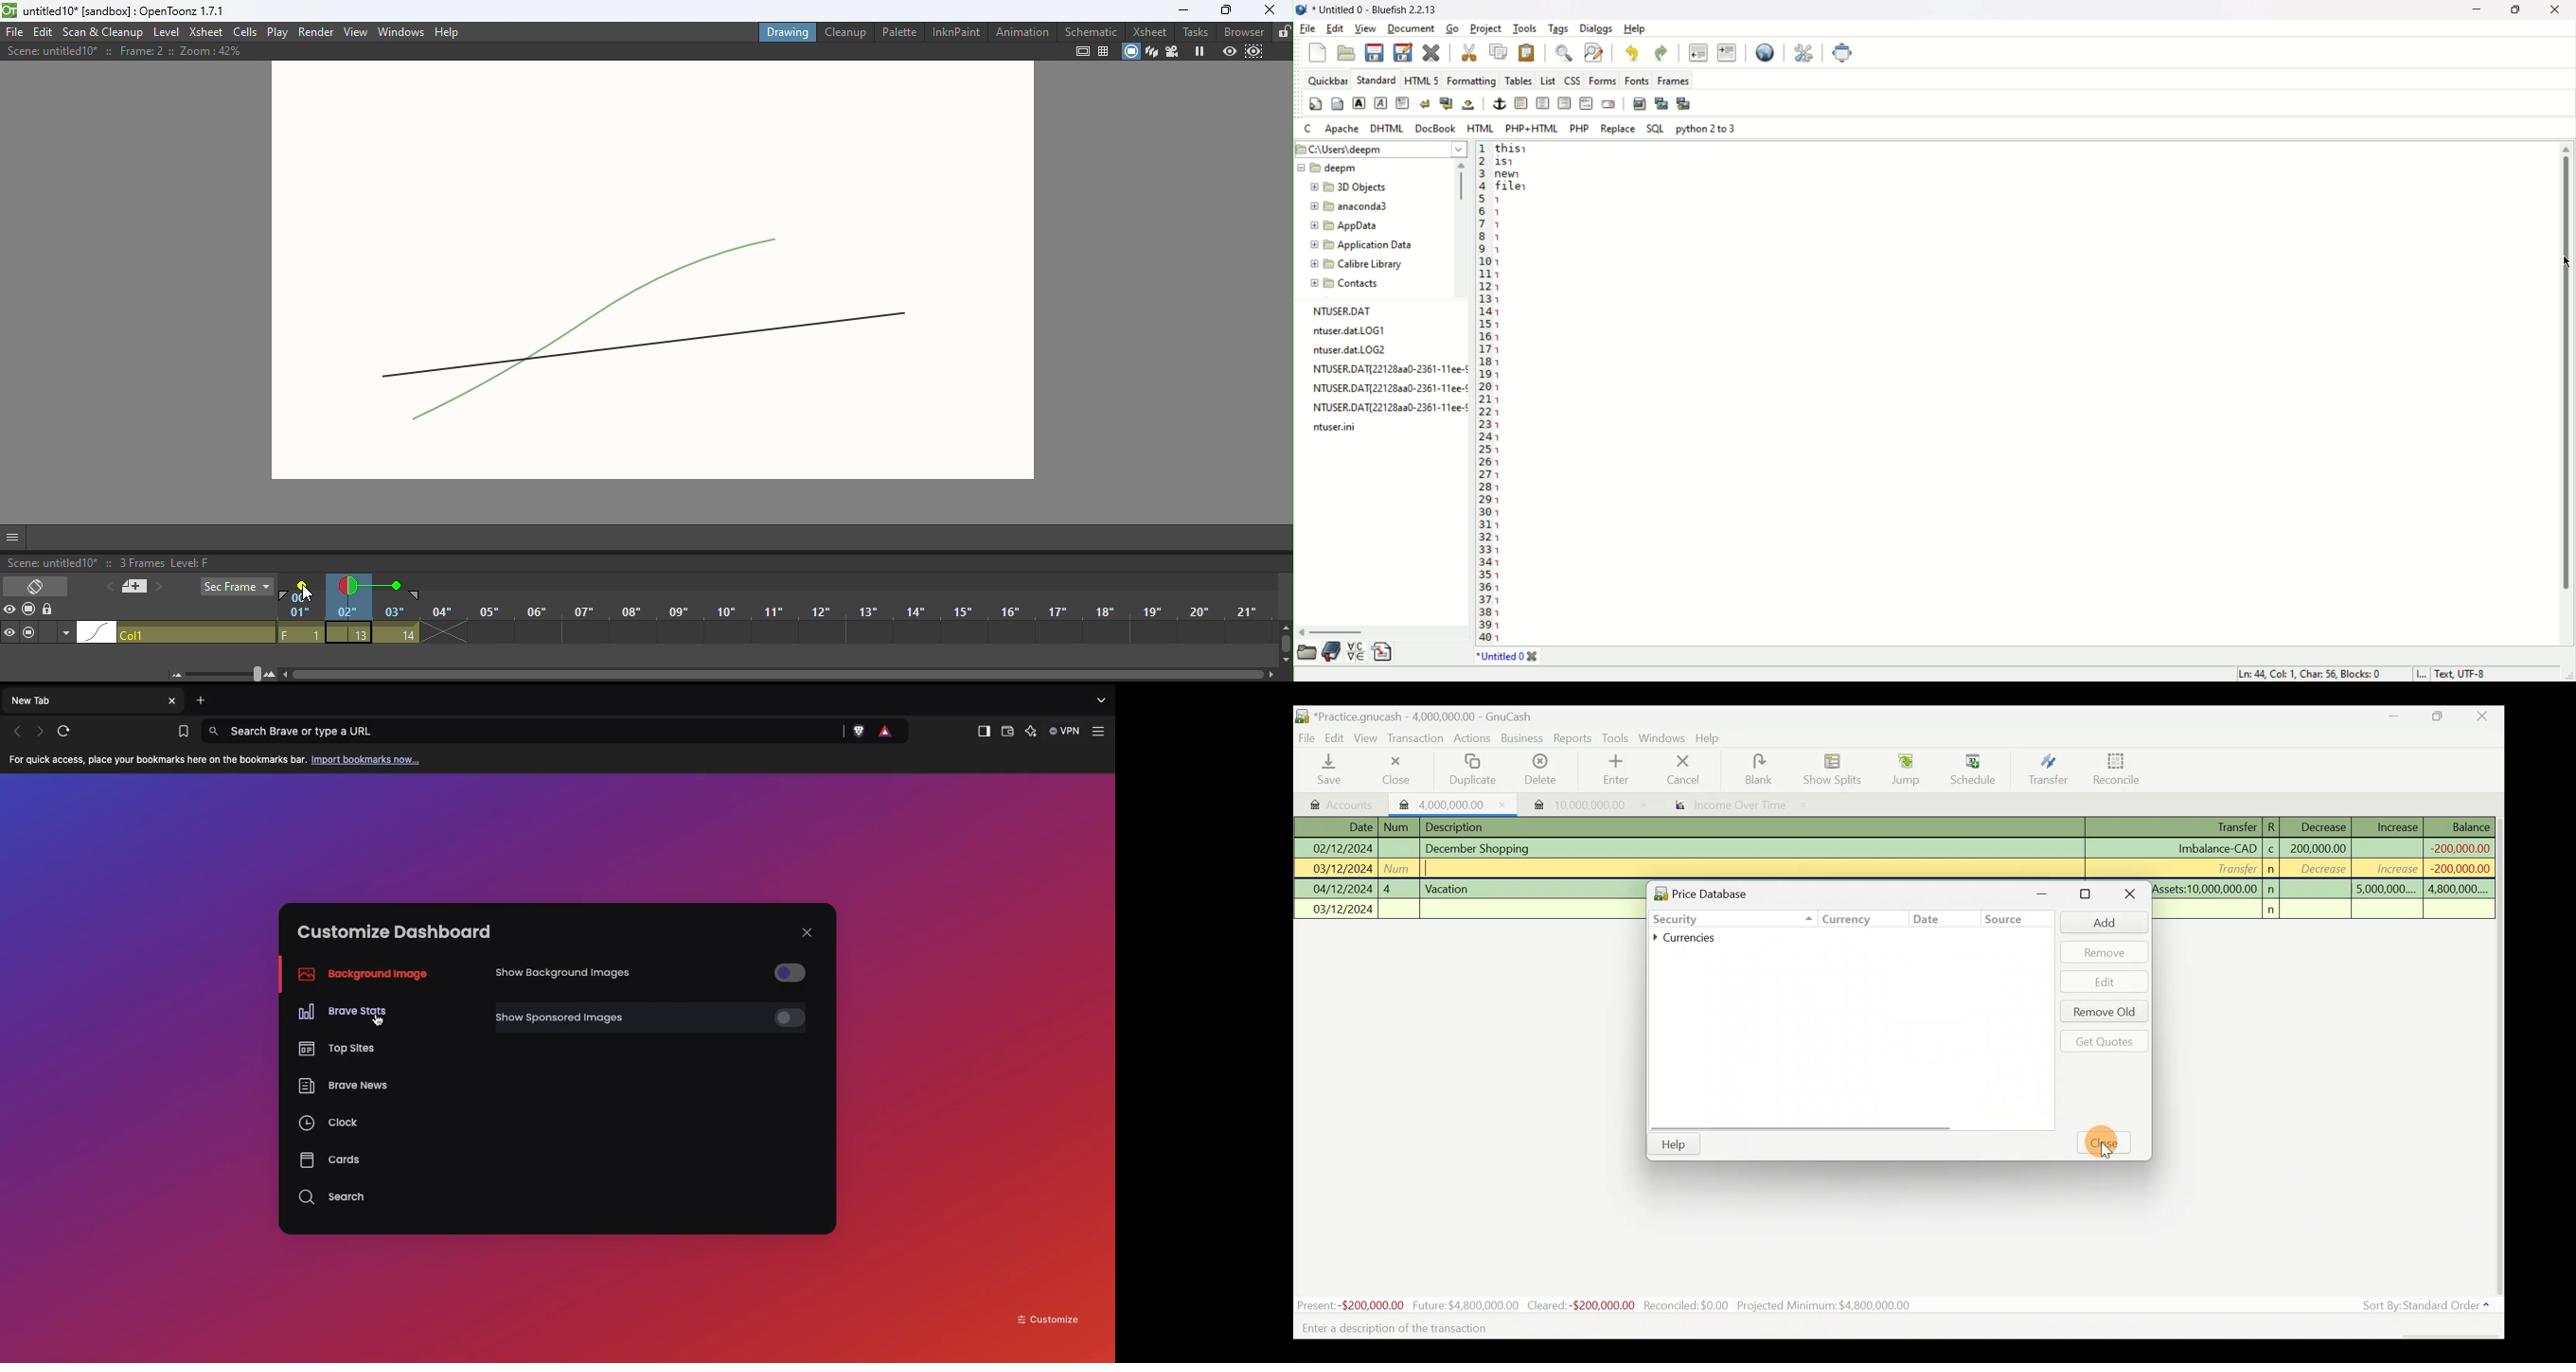 This screenshot has width=2576, height=1372. I want to click on n, so click(2273, 870).